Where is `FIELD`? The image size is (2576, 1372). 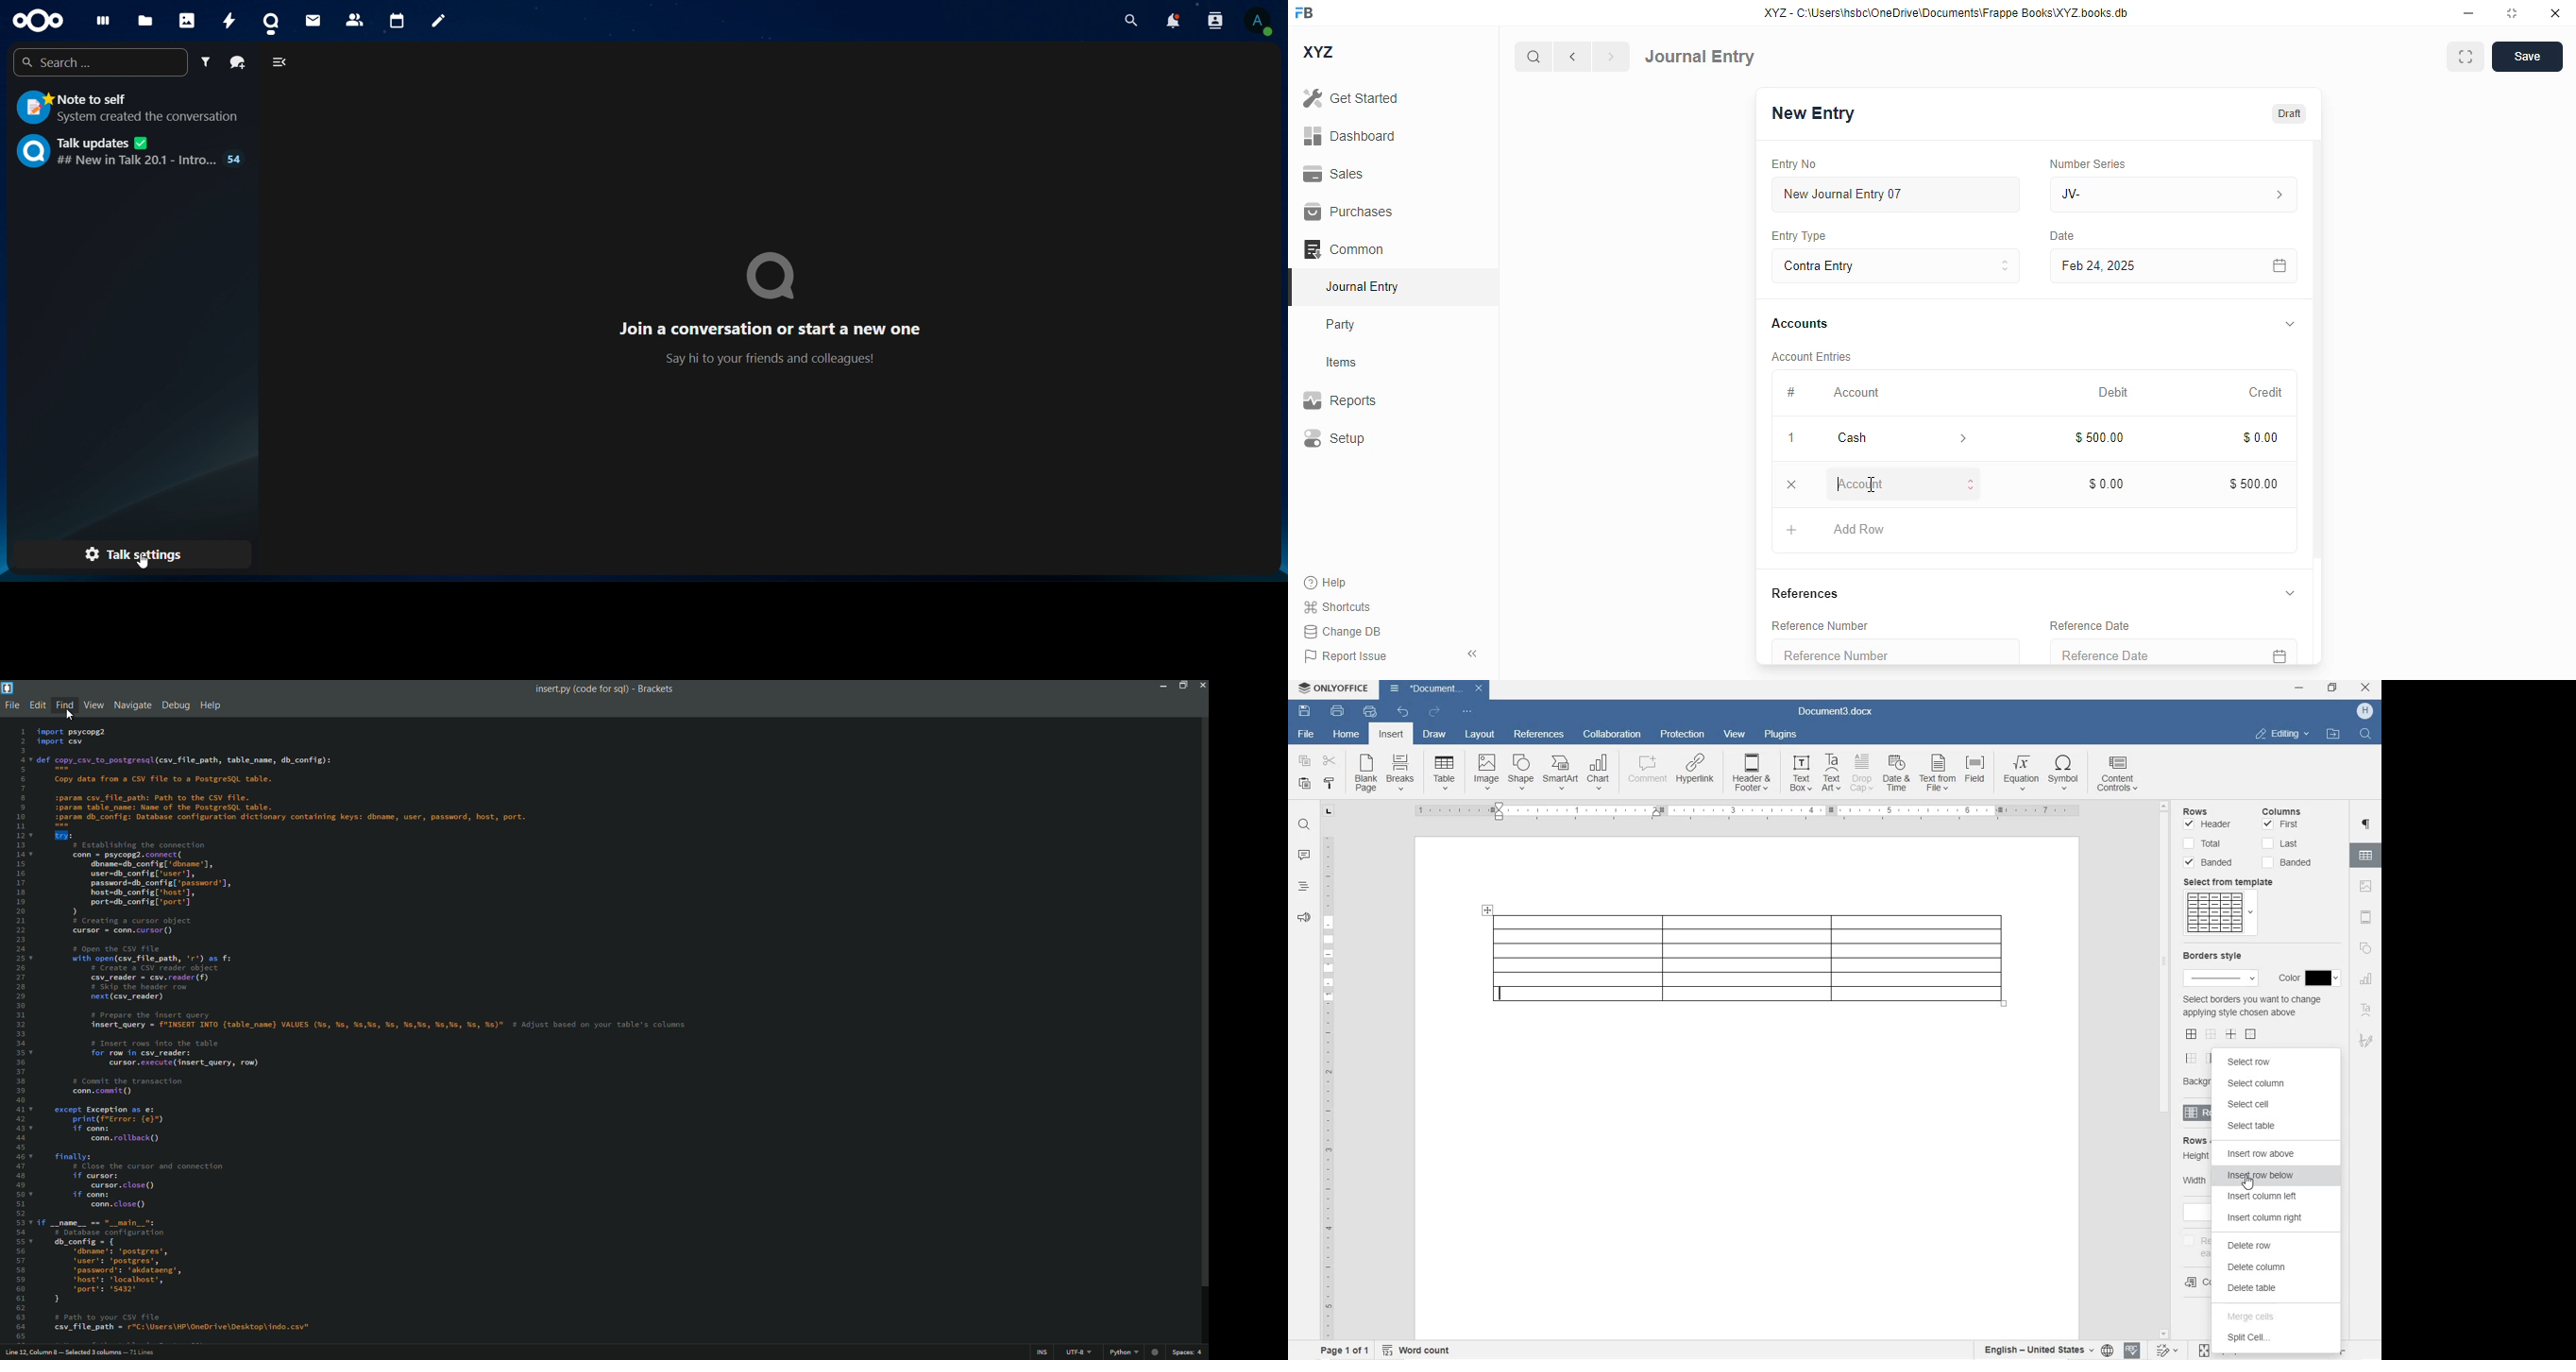
FIELD is located at coordinates (1974, 771).